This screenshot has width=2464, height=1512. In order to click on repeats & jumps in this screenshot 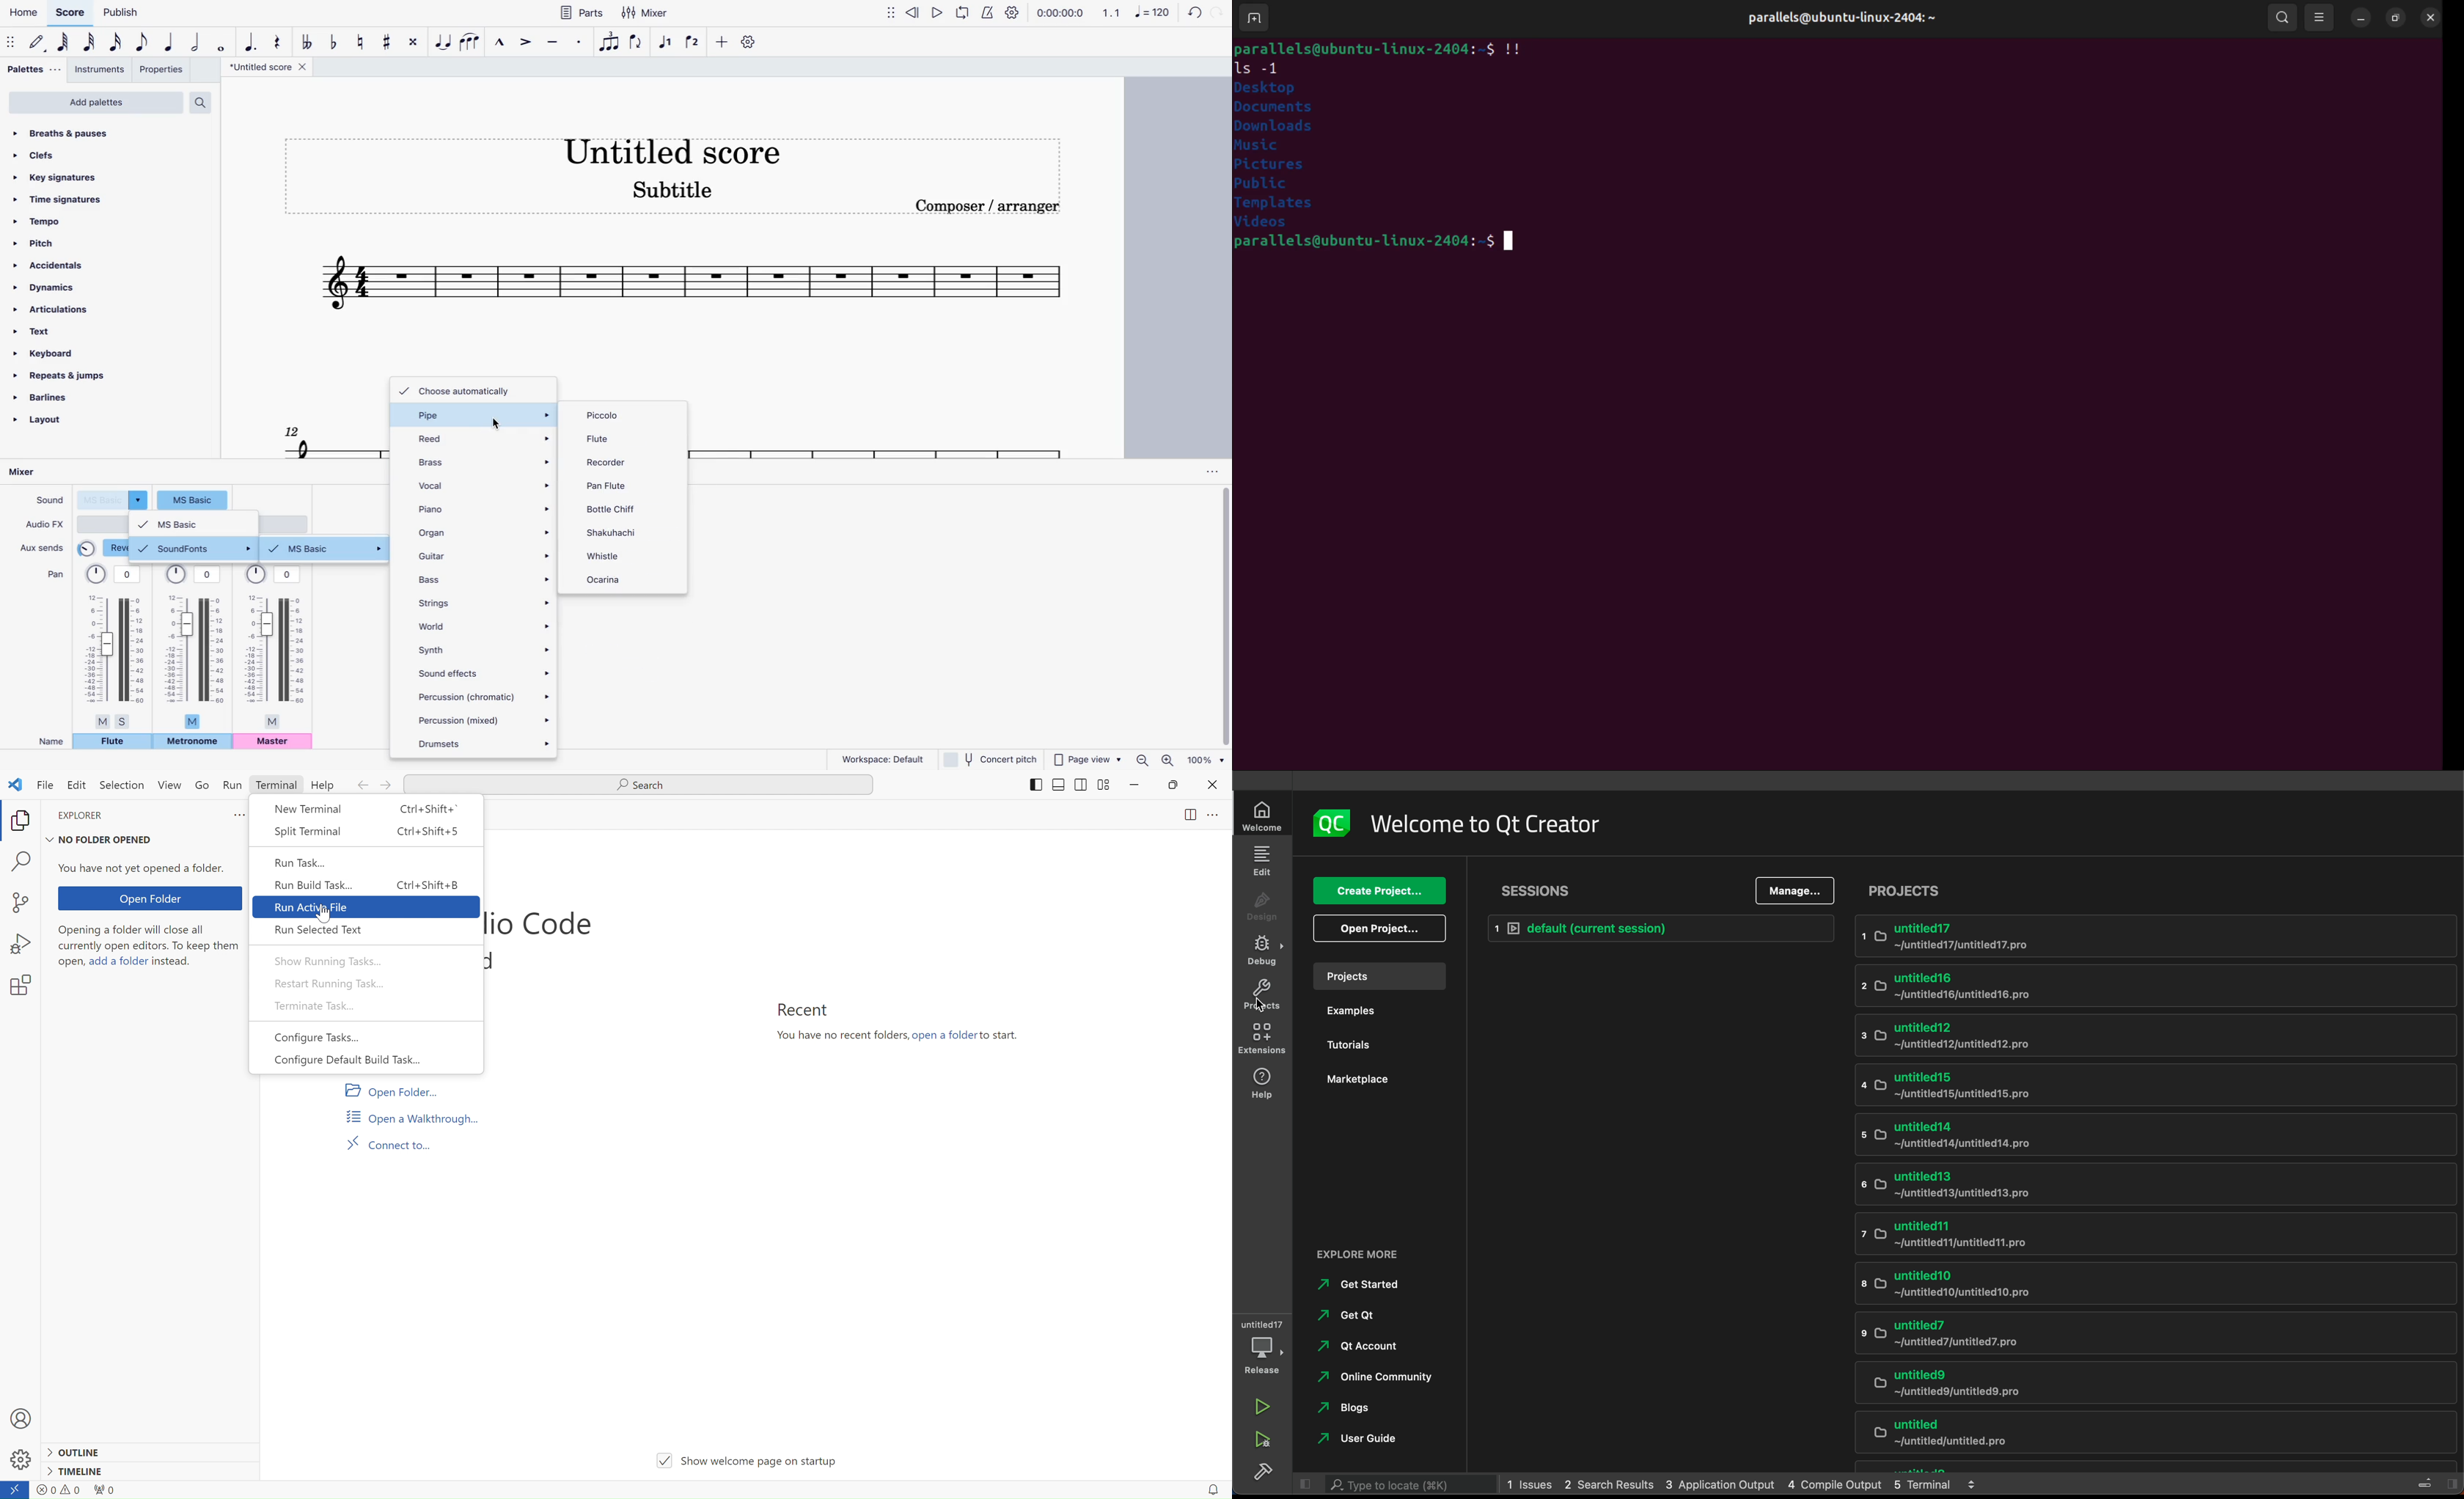, I will do `click(70, 377)`.